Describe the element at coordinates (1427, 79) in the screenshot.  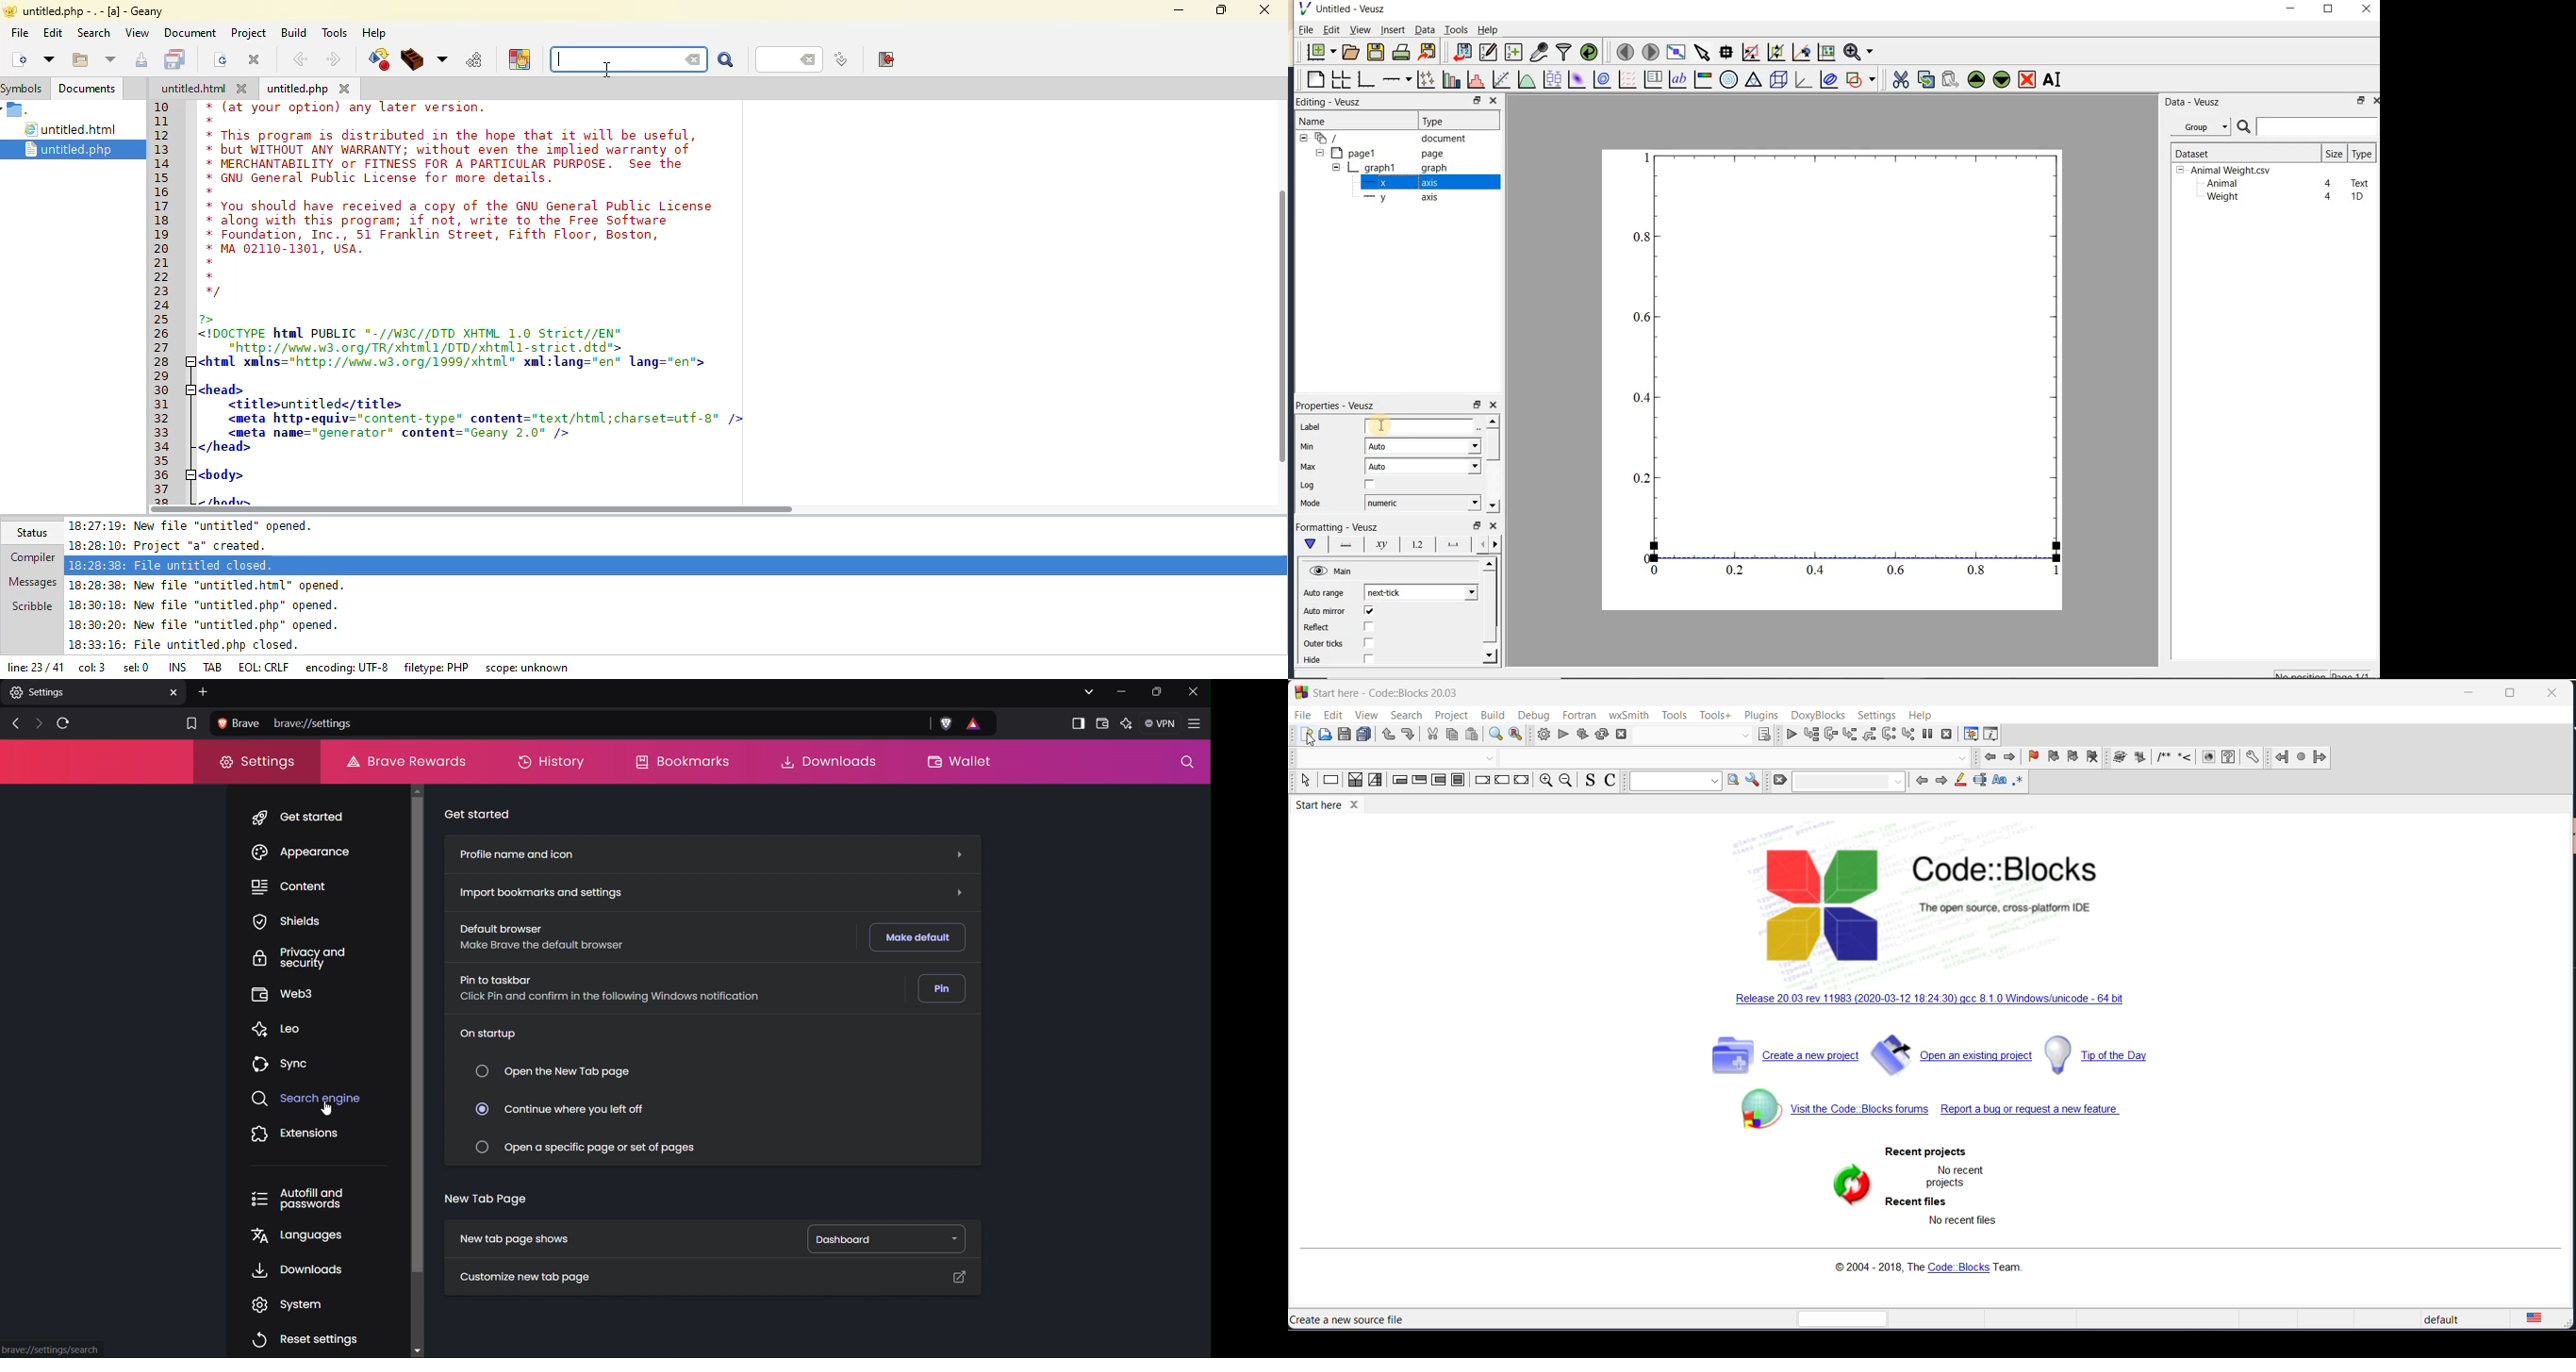
I see `plot points with lines and errorbars` at that location.